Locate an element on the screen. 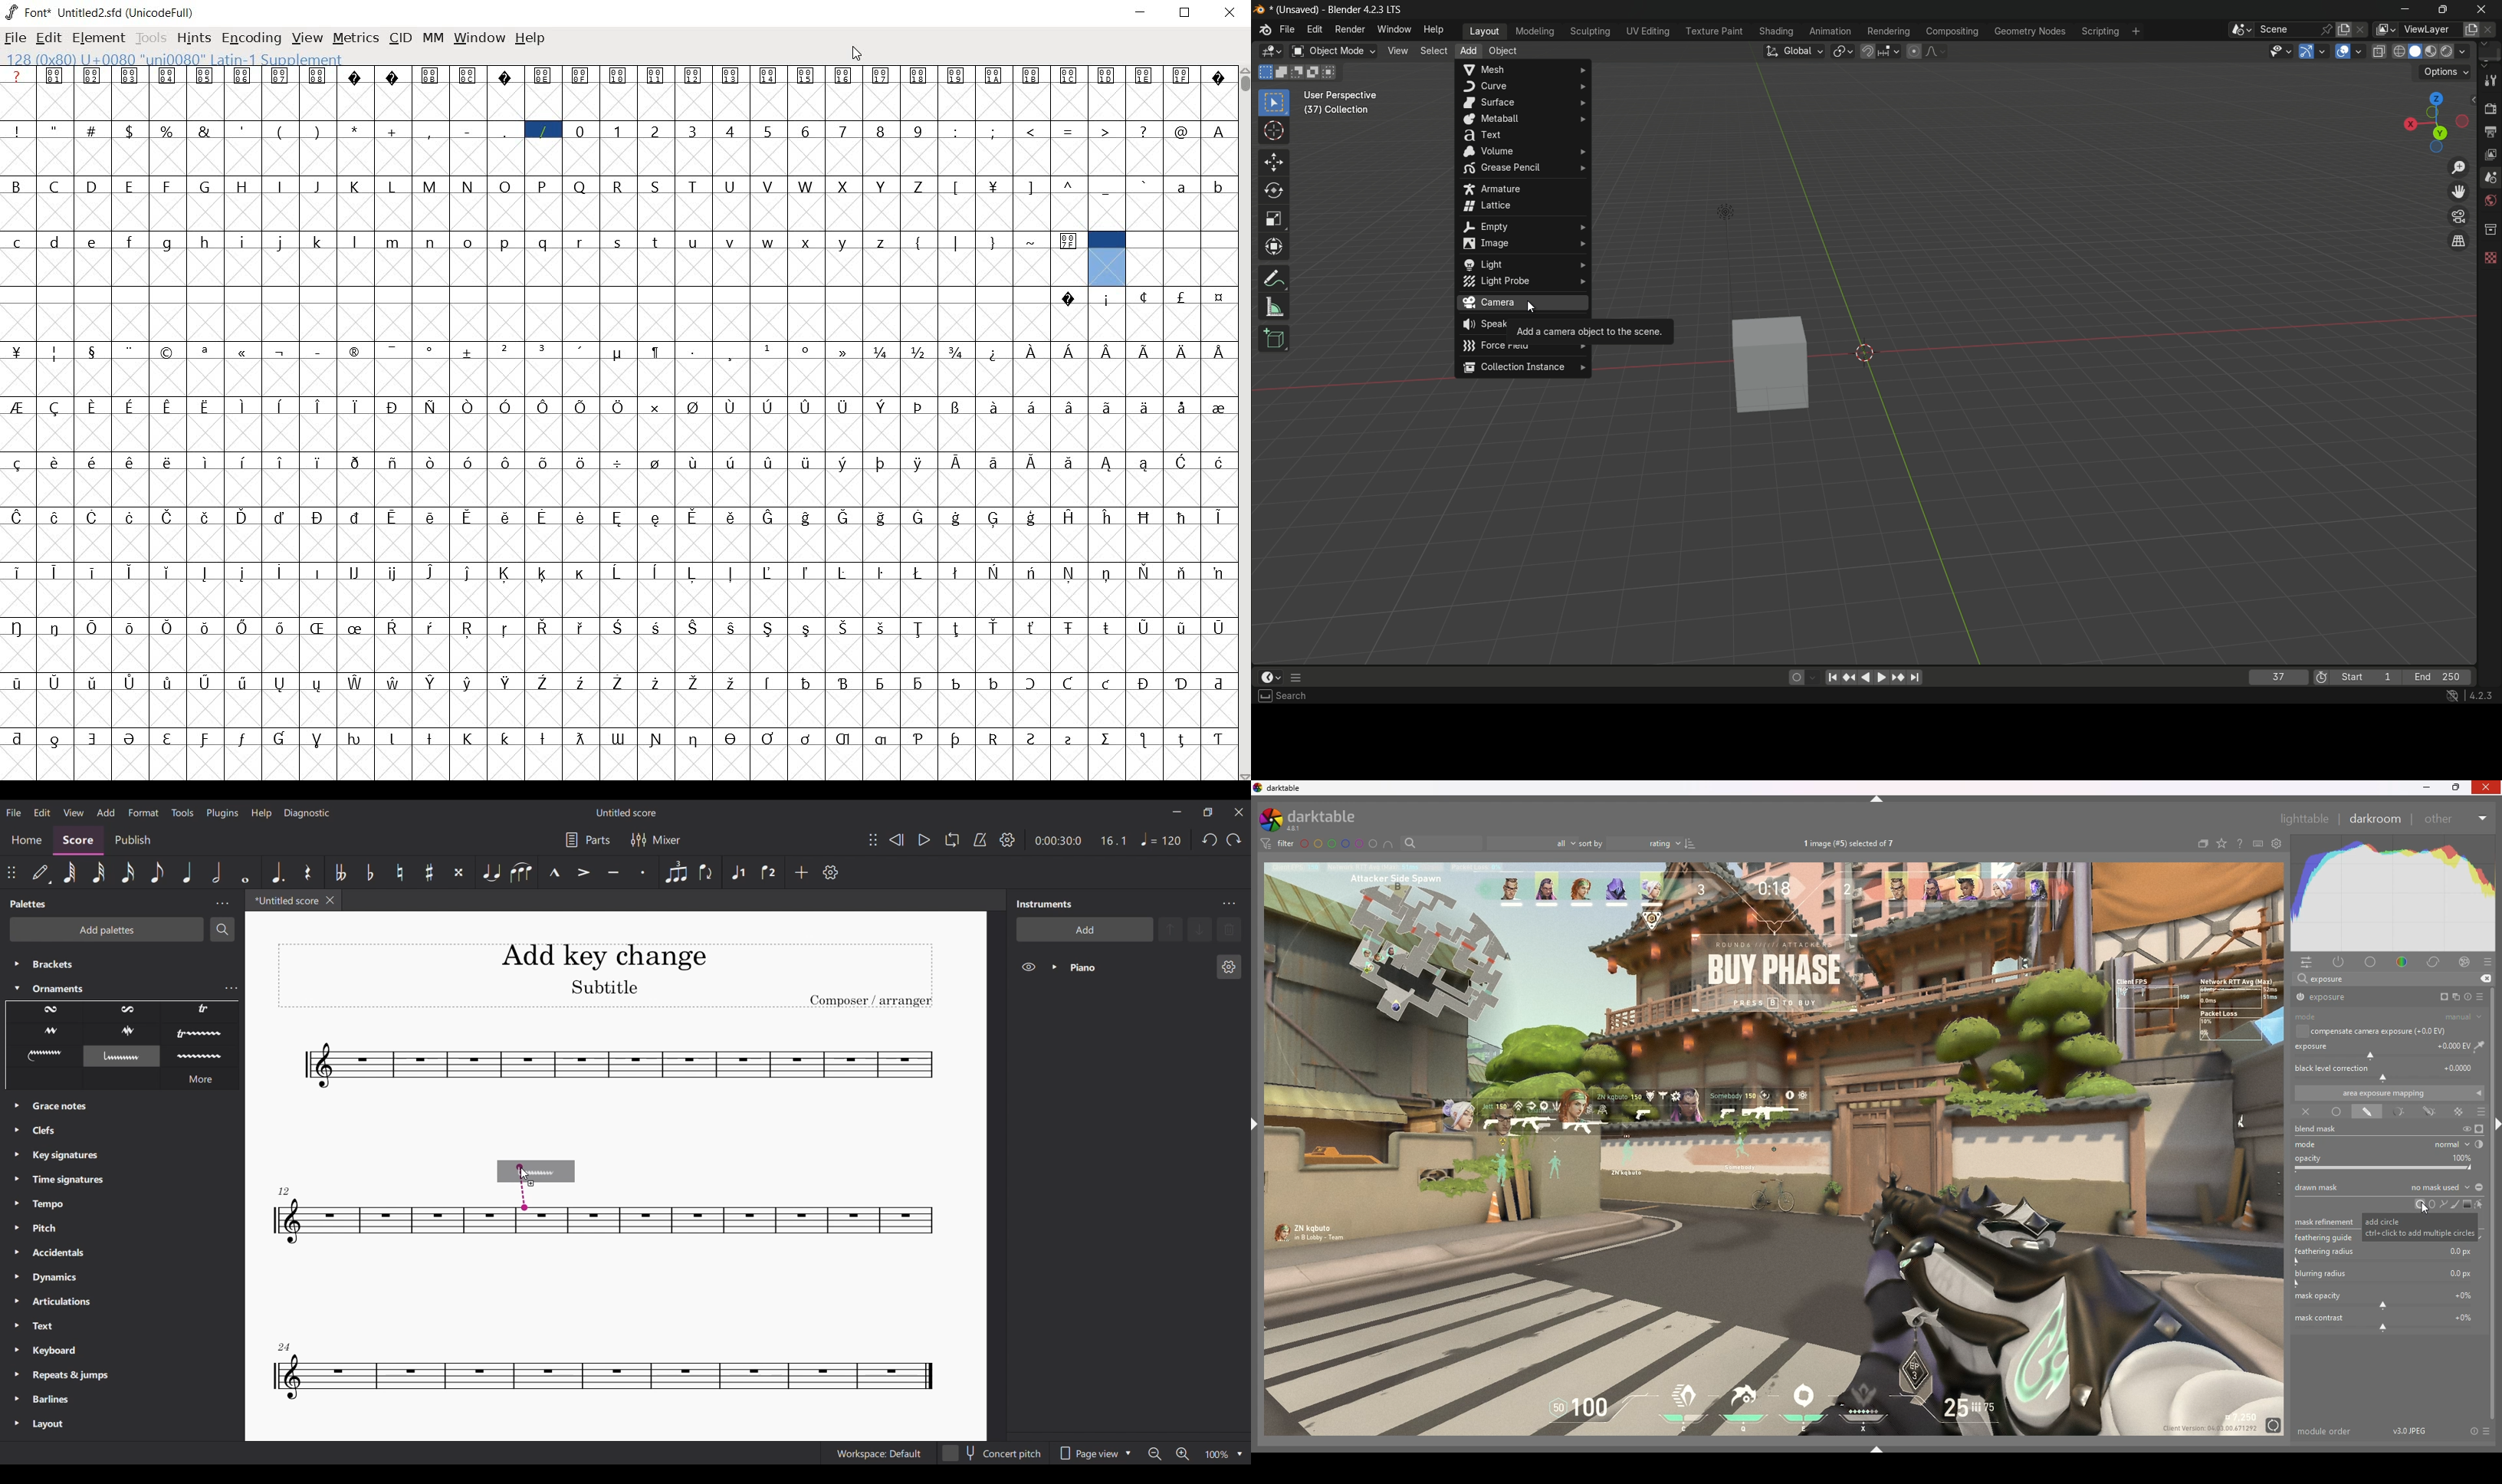 The height and width of the screenshot is (1484, 2520). 3 is located at coordinates (694, 131).